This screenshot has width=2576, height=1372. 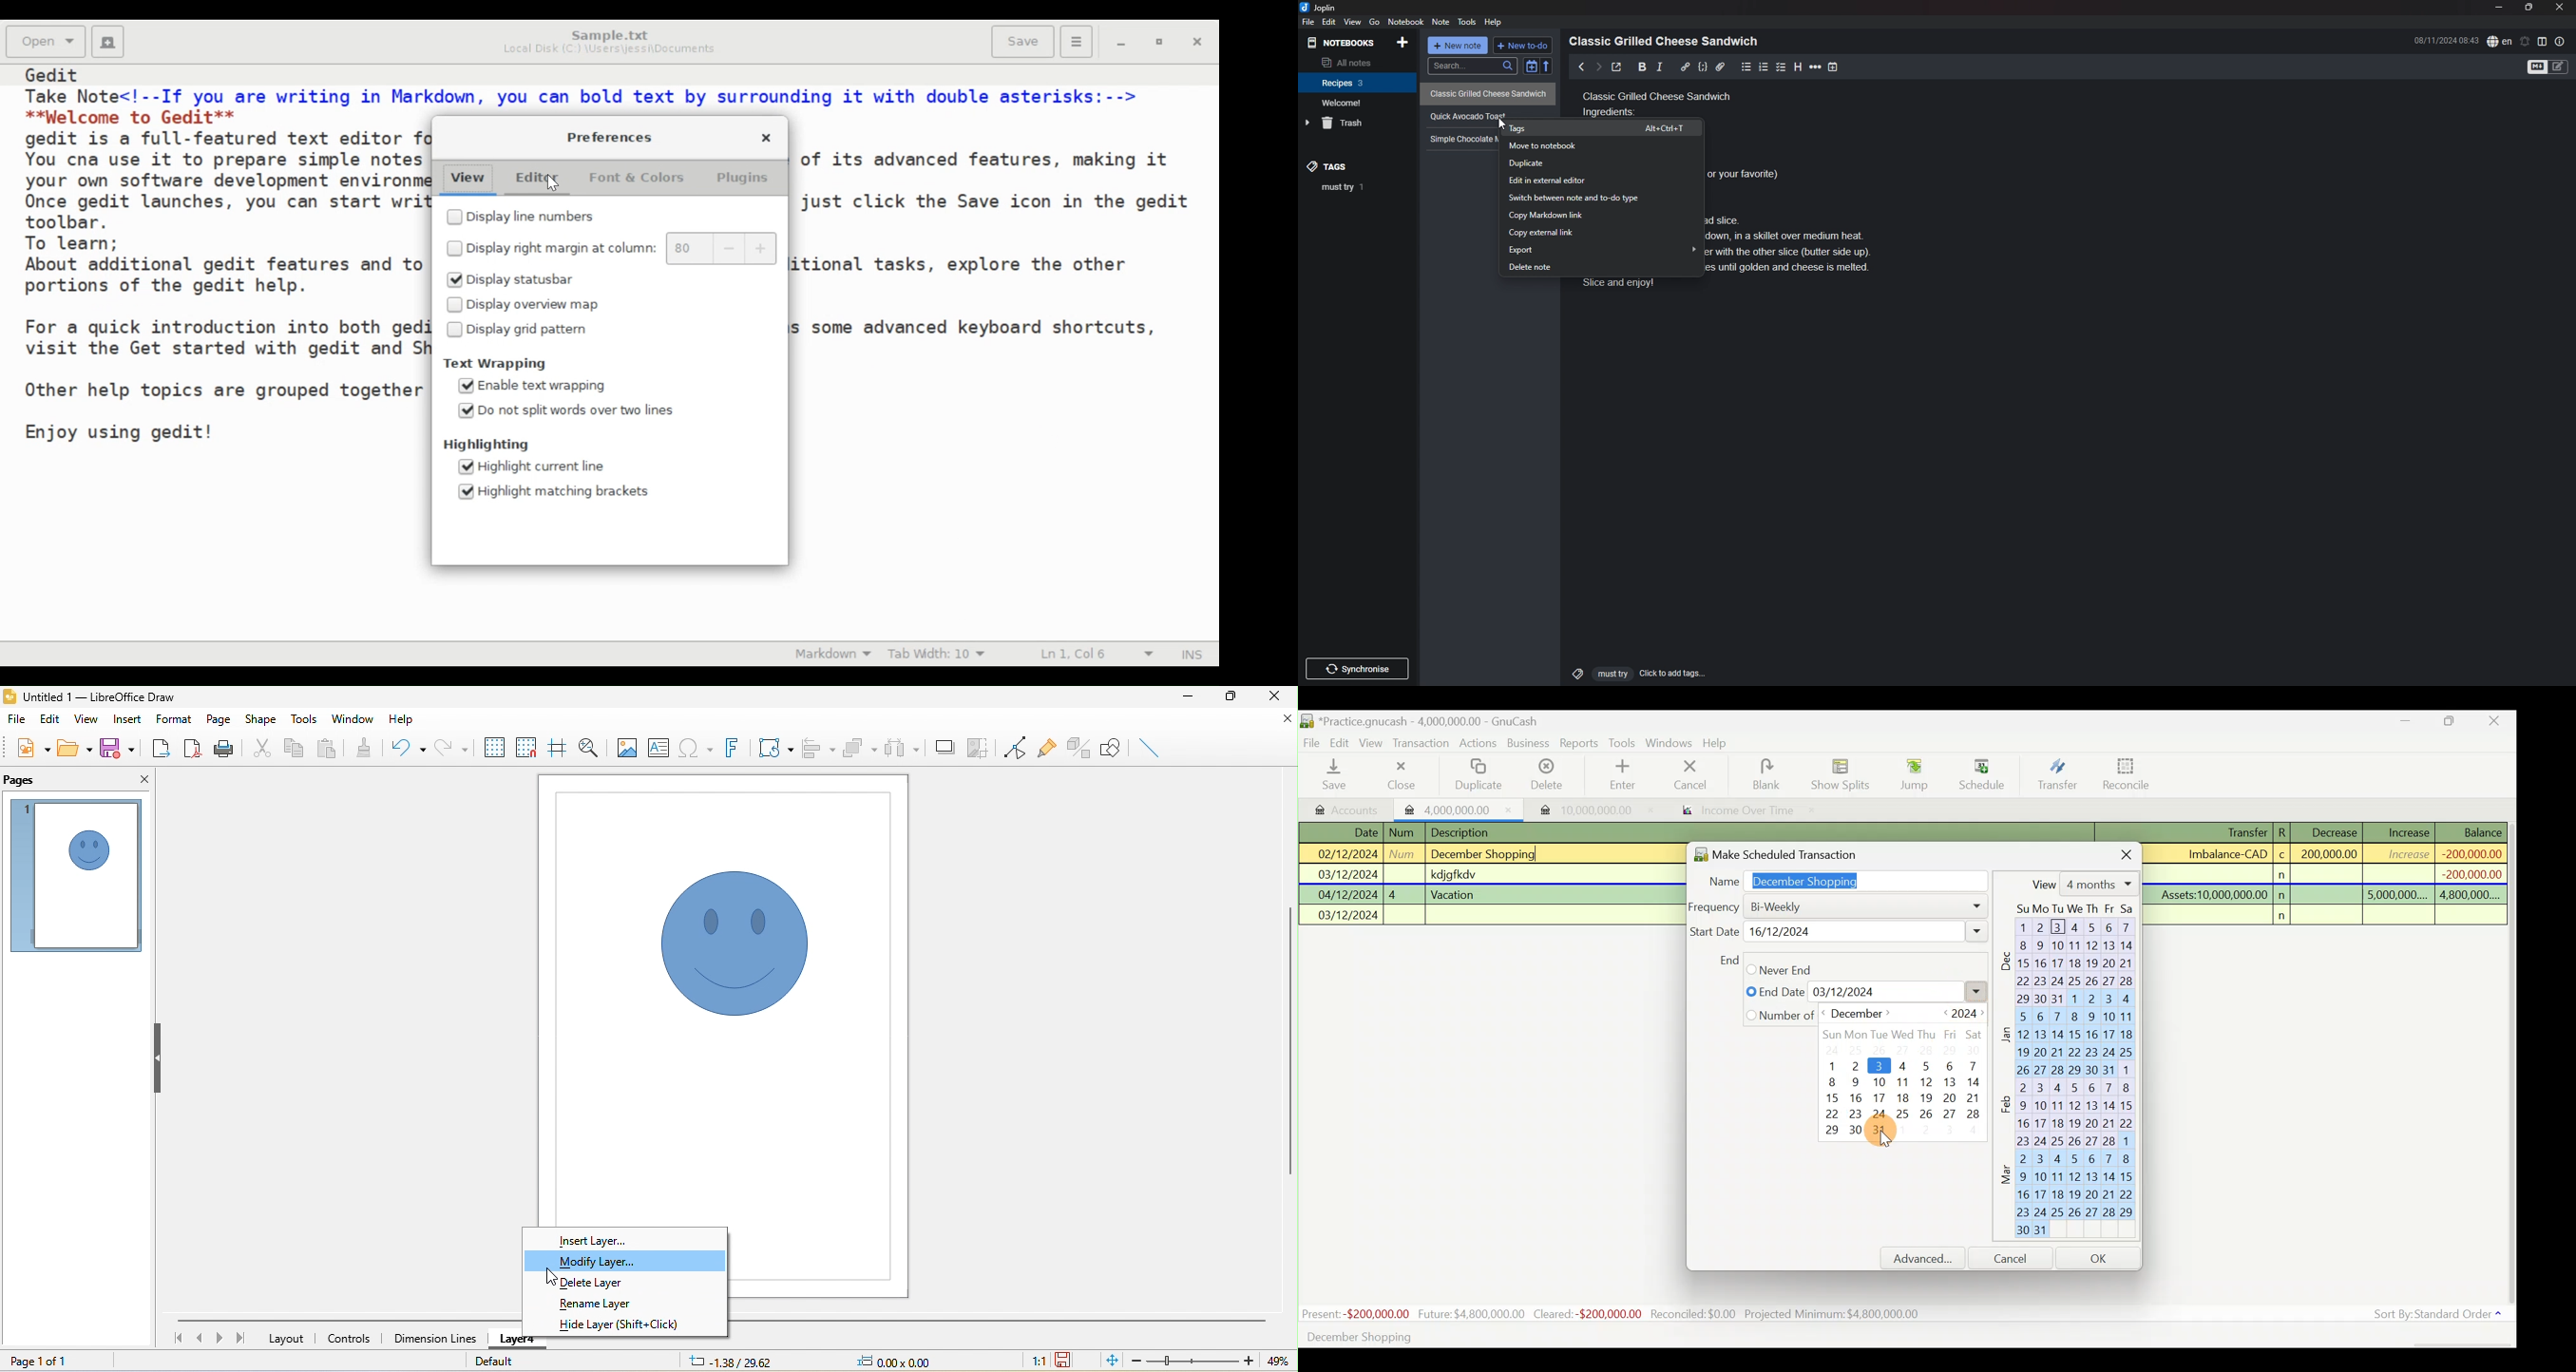 I want to click on Cancel, so click(x=2016, y=1258).